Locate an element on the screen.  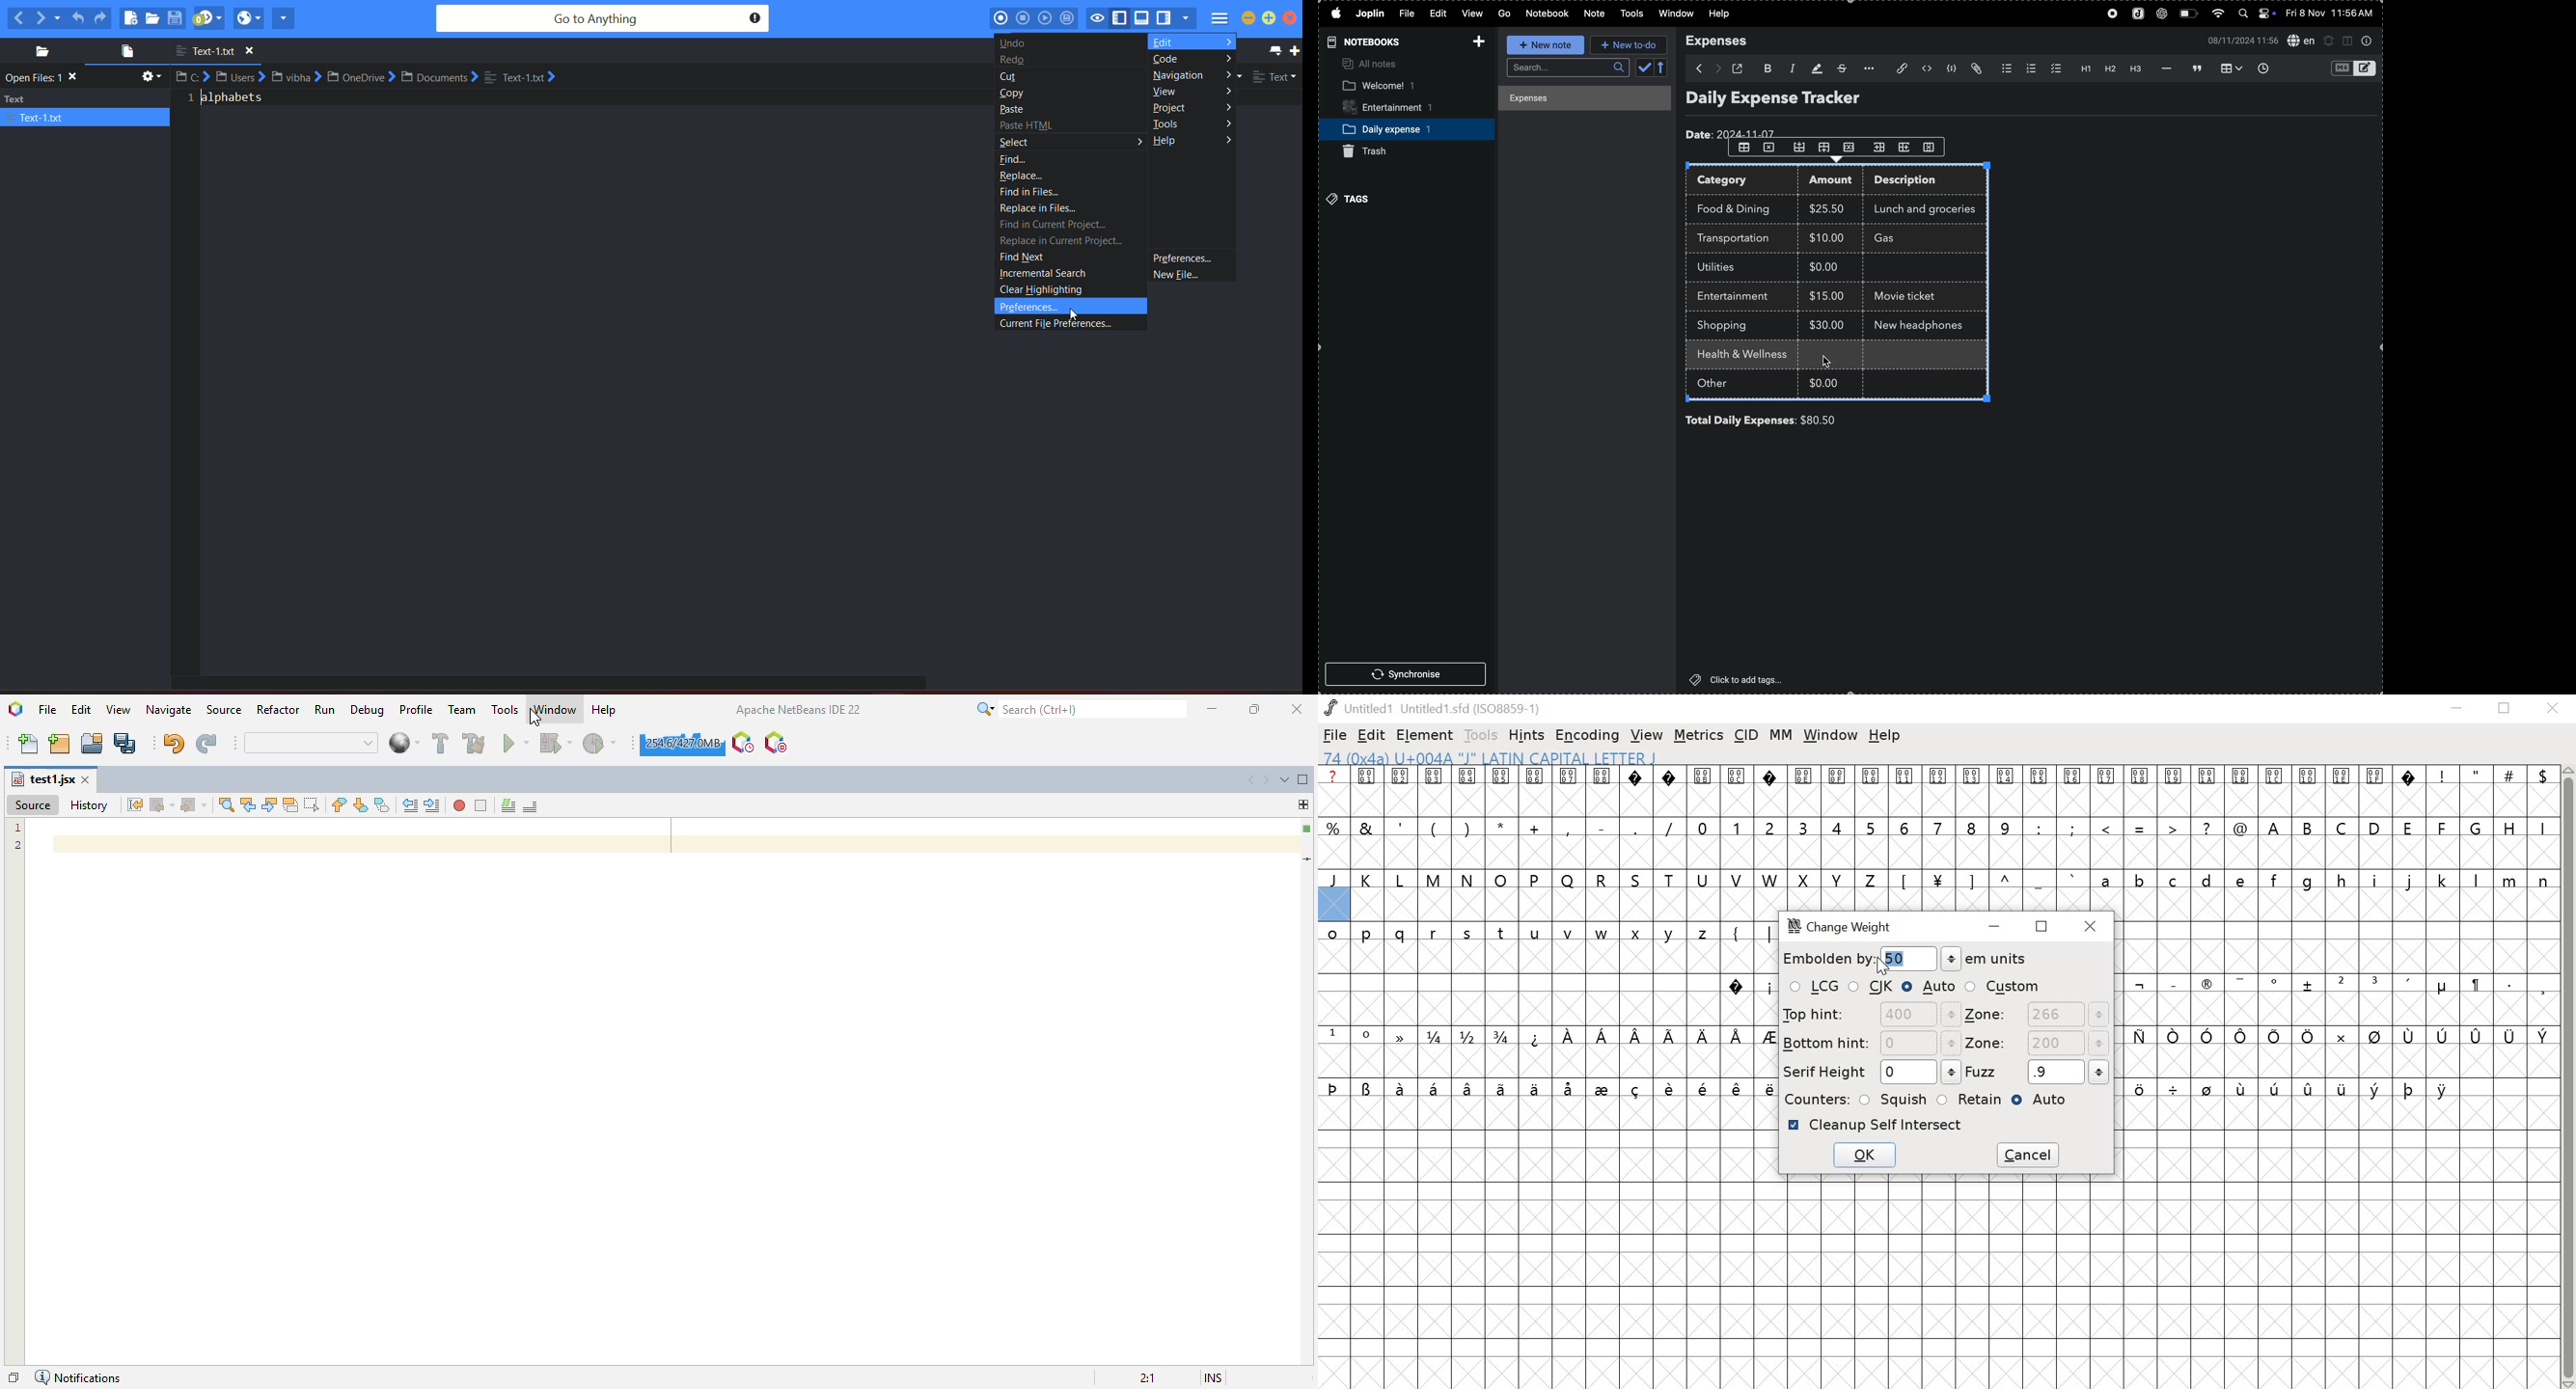
notifications is located at coordinates (78, 1377).